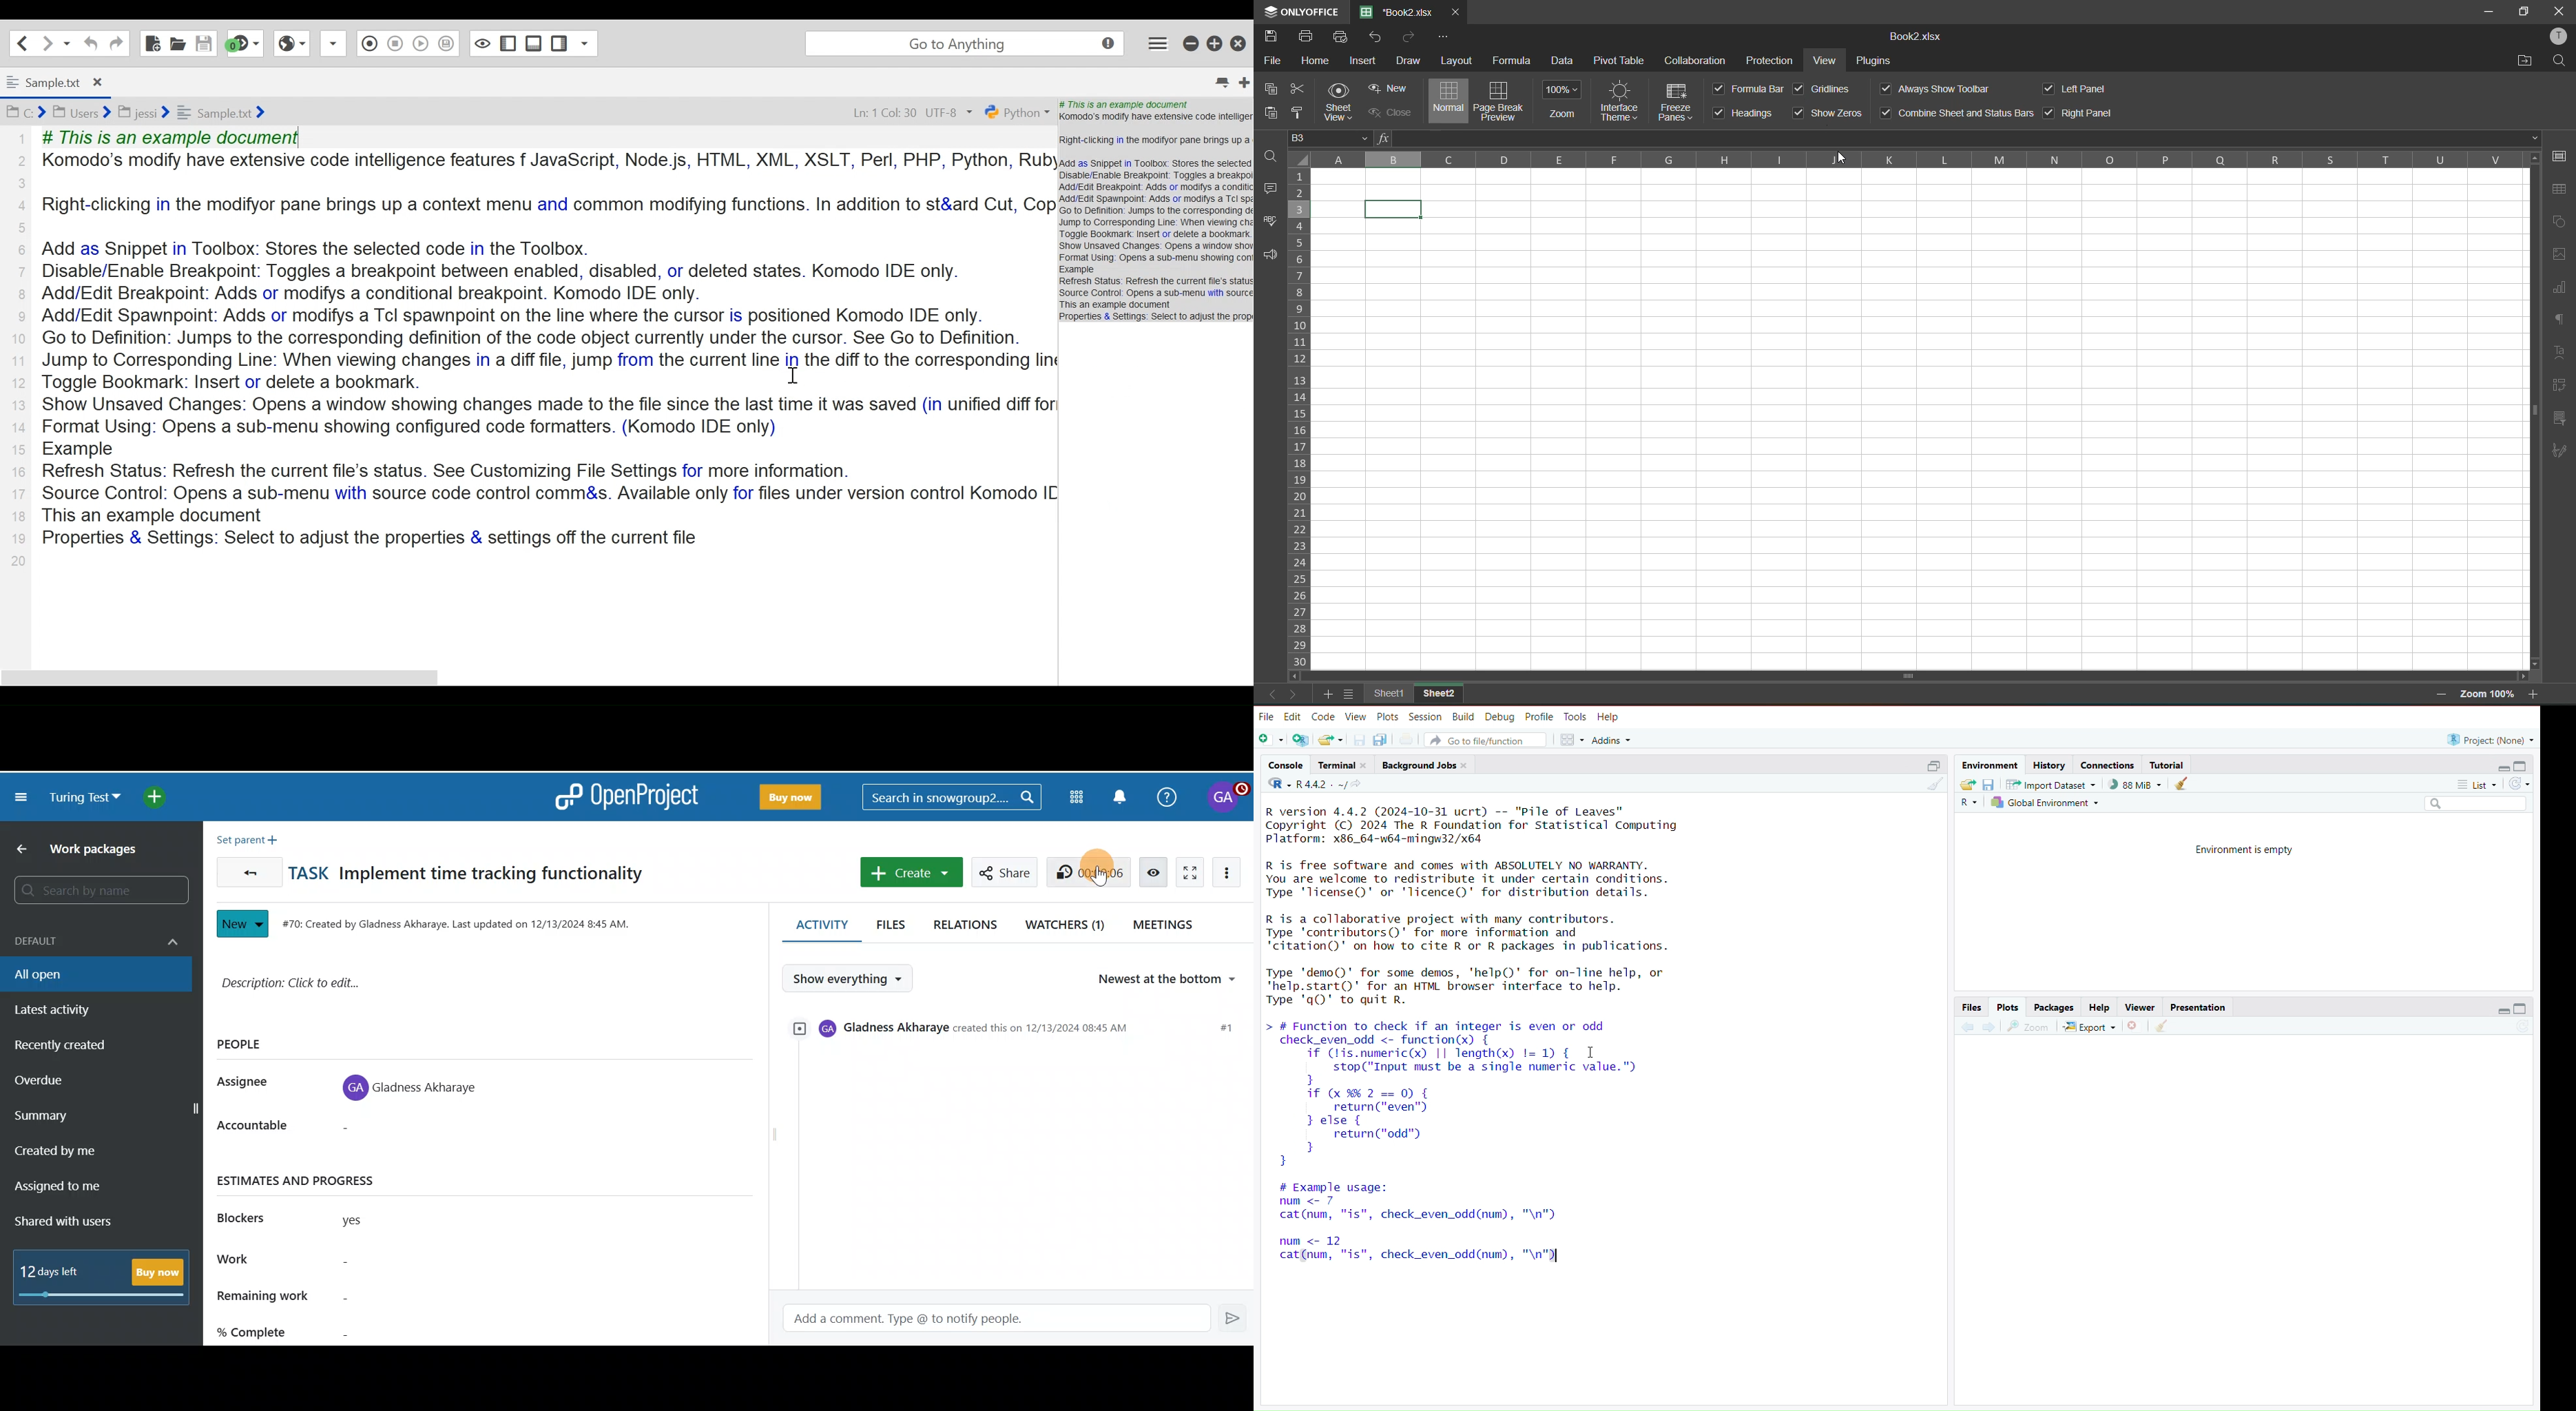  Describe the element at coordinates (1828, 113) in the screenshot. I see `show zeros` at that location.